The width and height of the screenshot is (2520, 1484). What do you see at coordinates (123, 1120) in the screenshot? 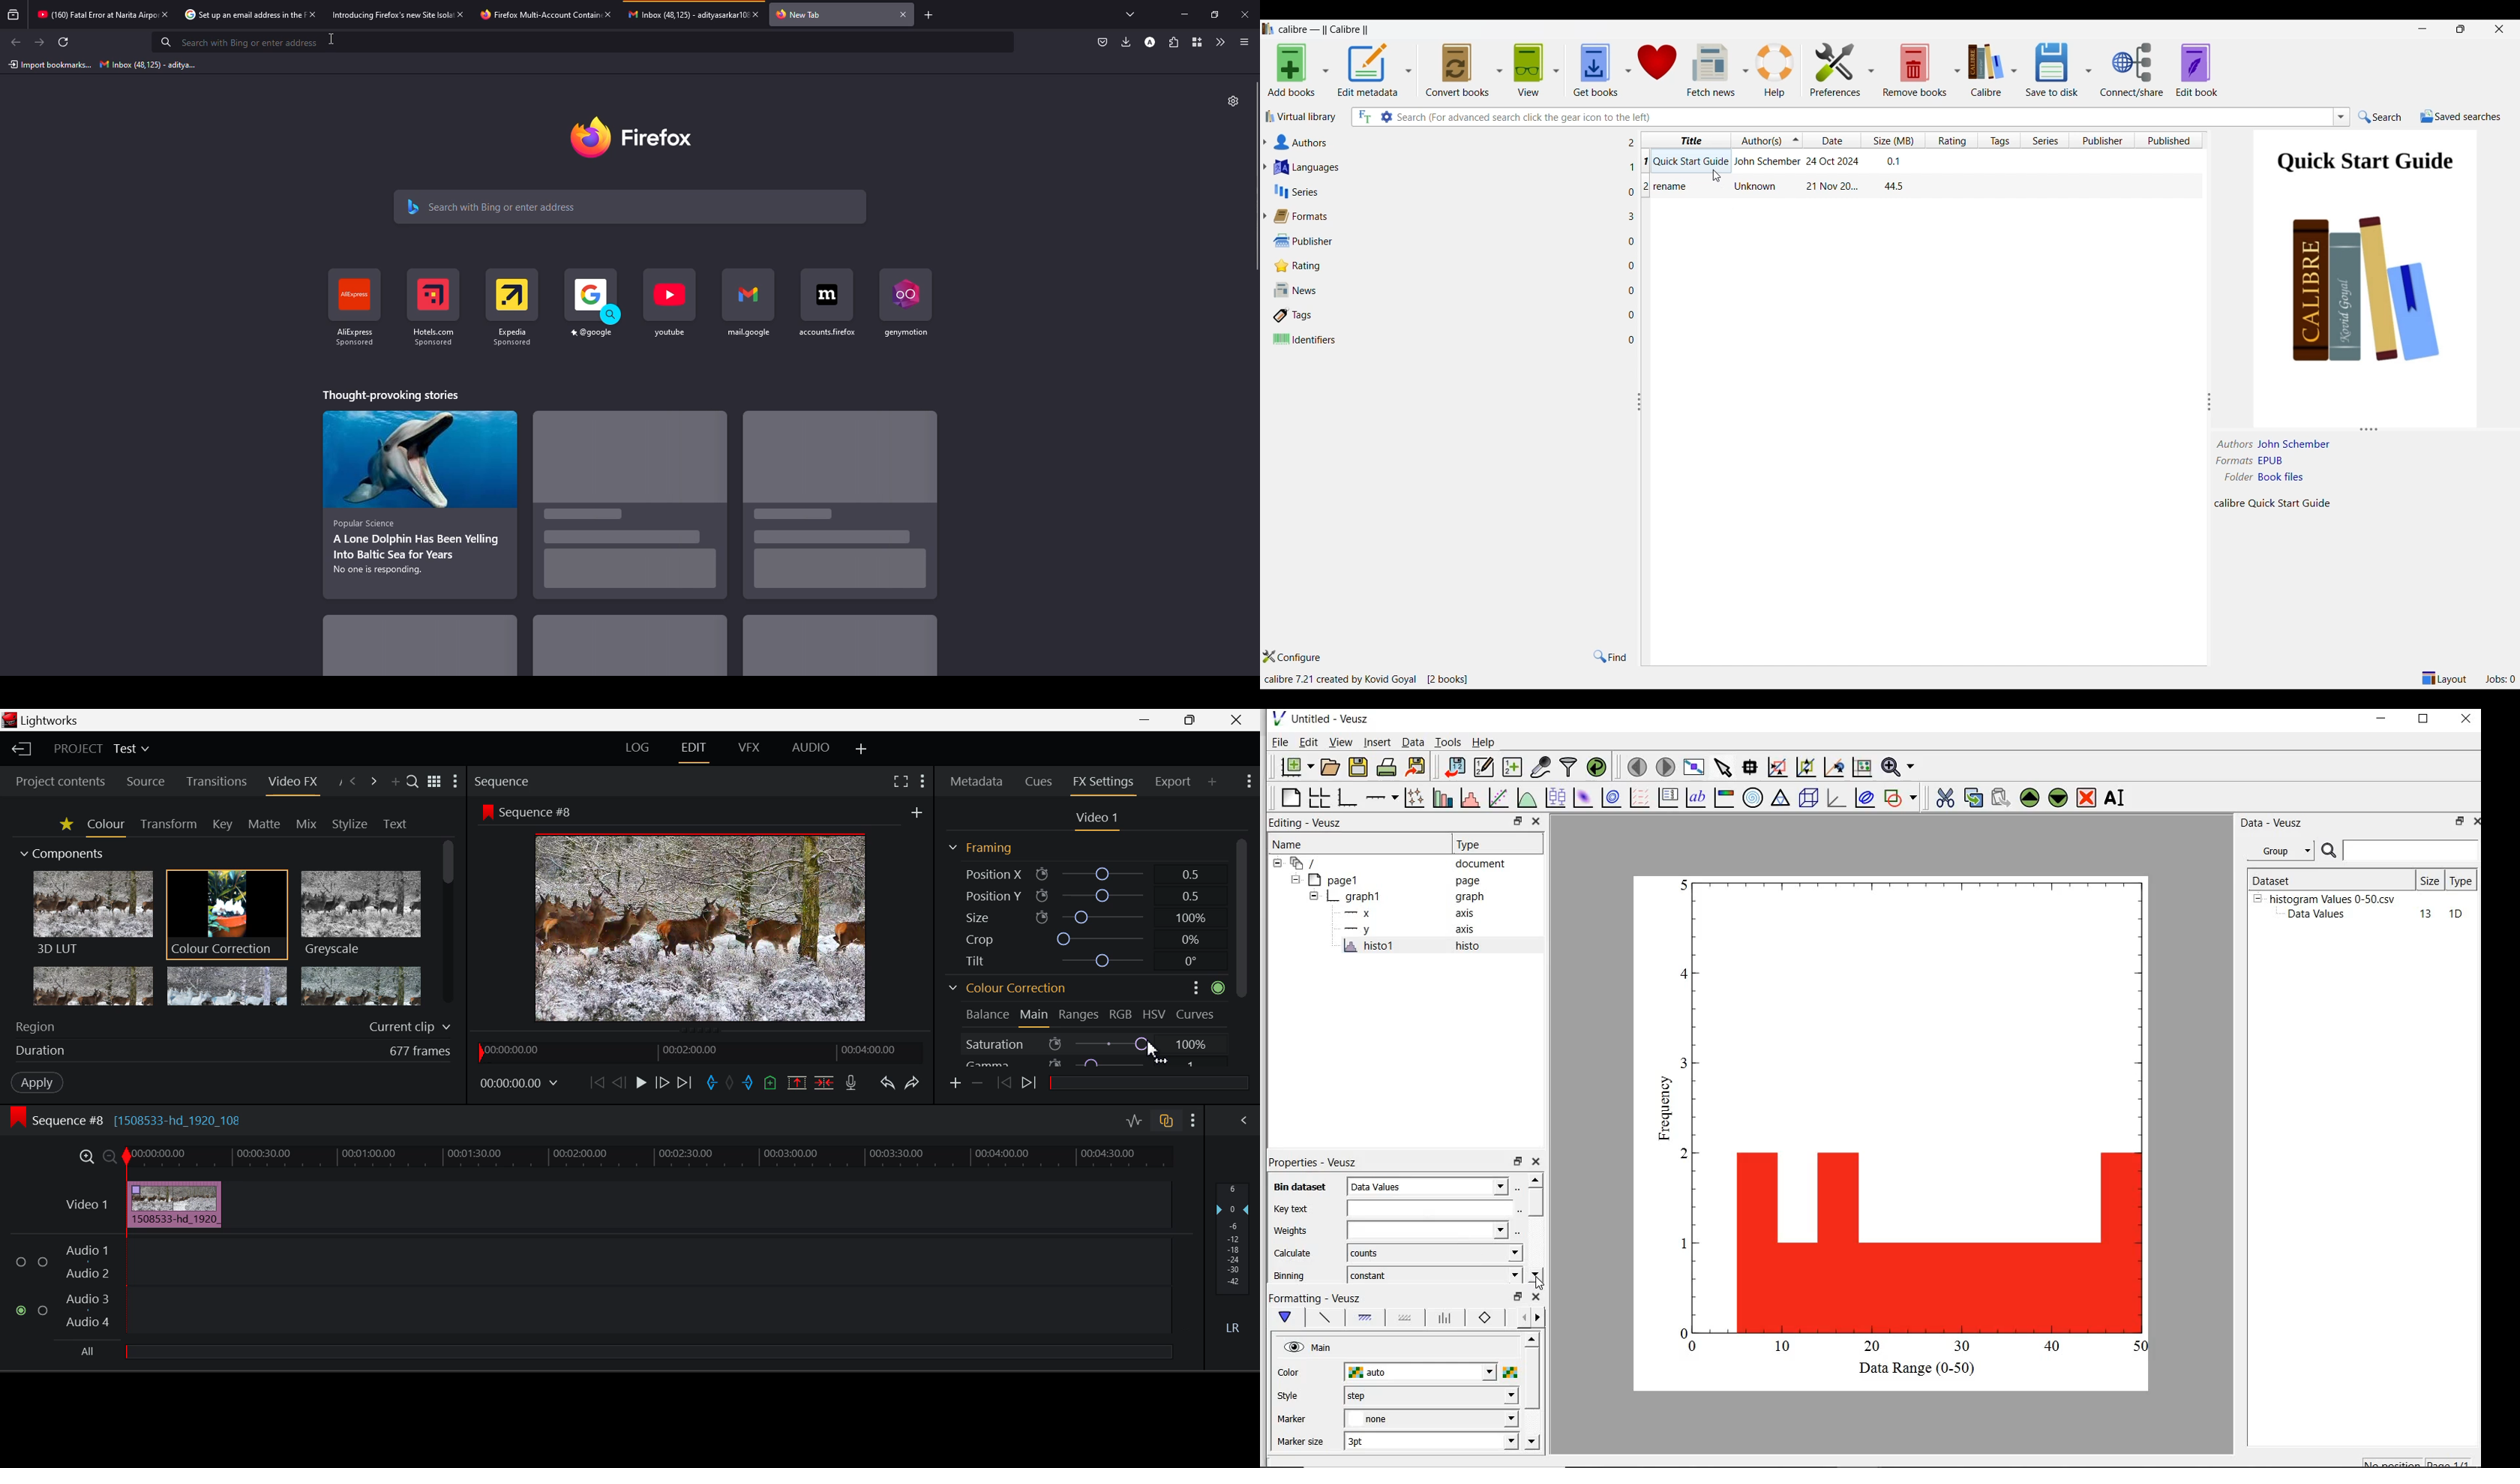
I see `Sequence #8 Editing Section` at bounding box center [123, 1120].